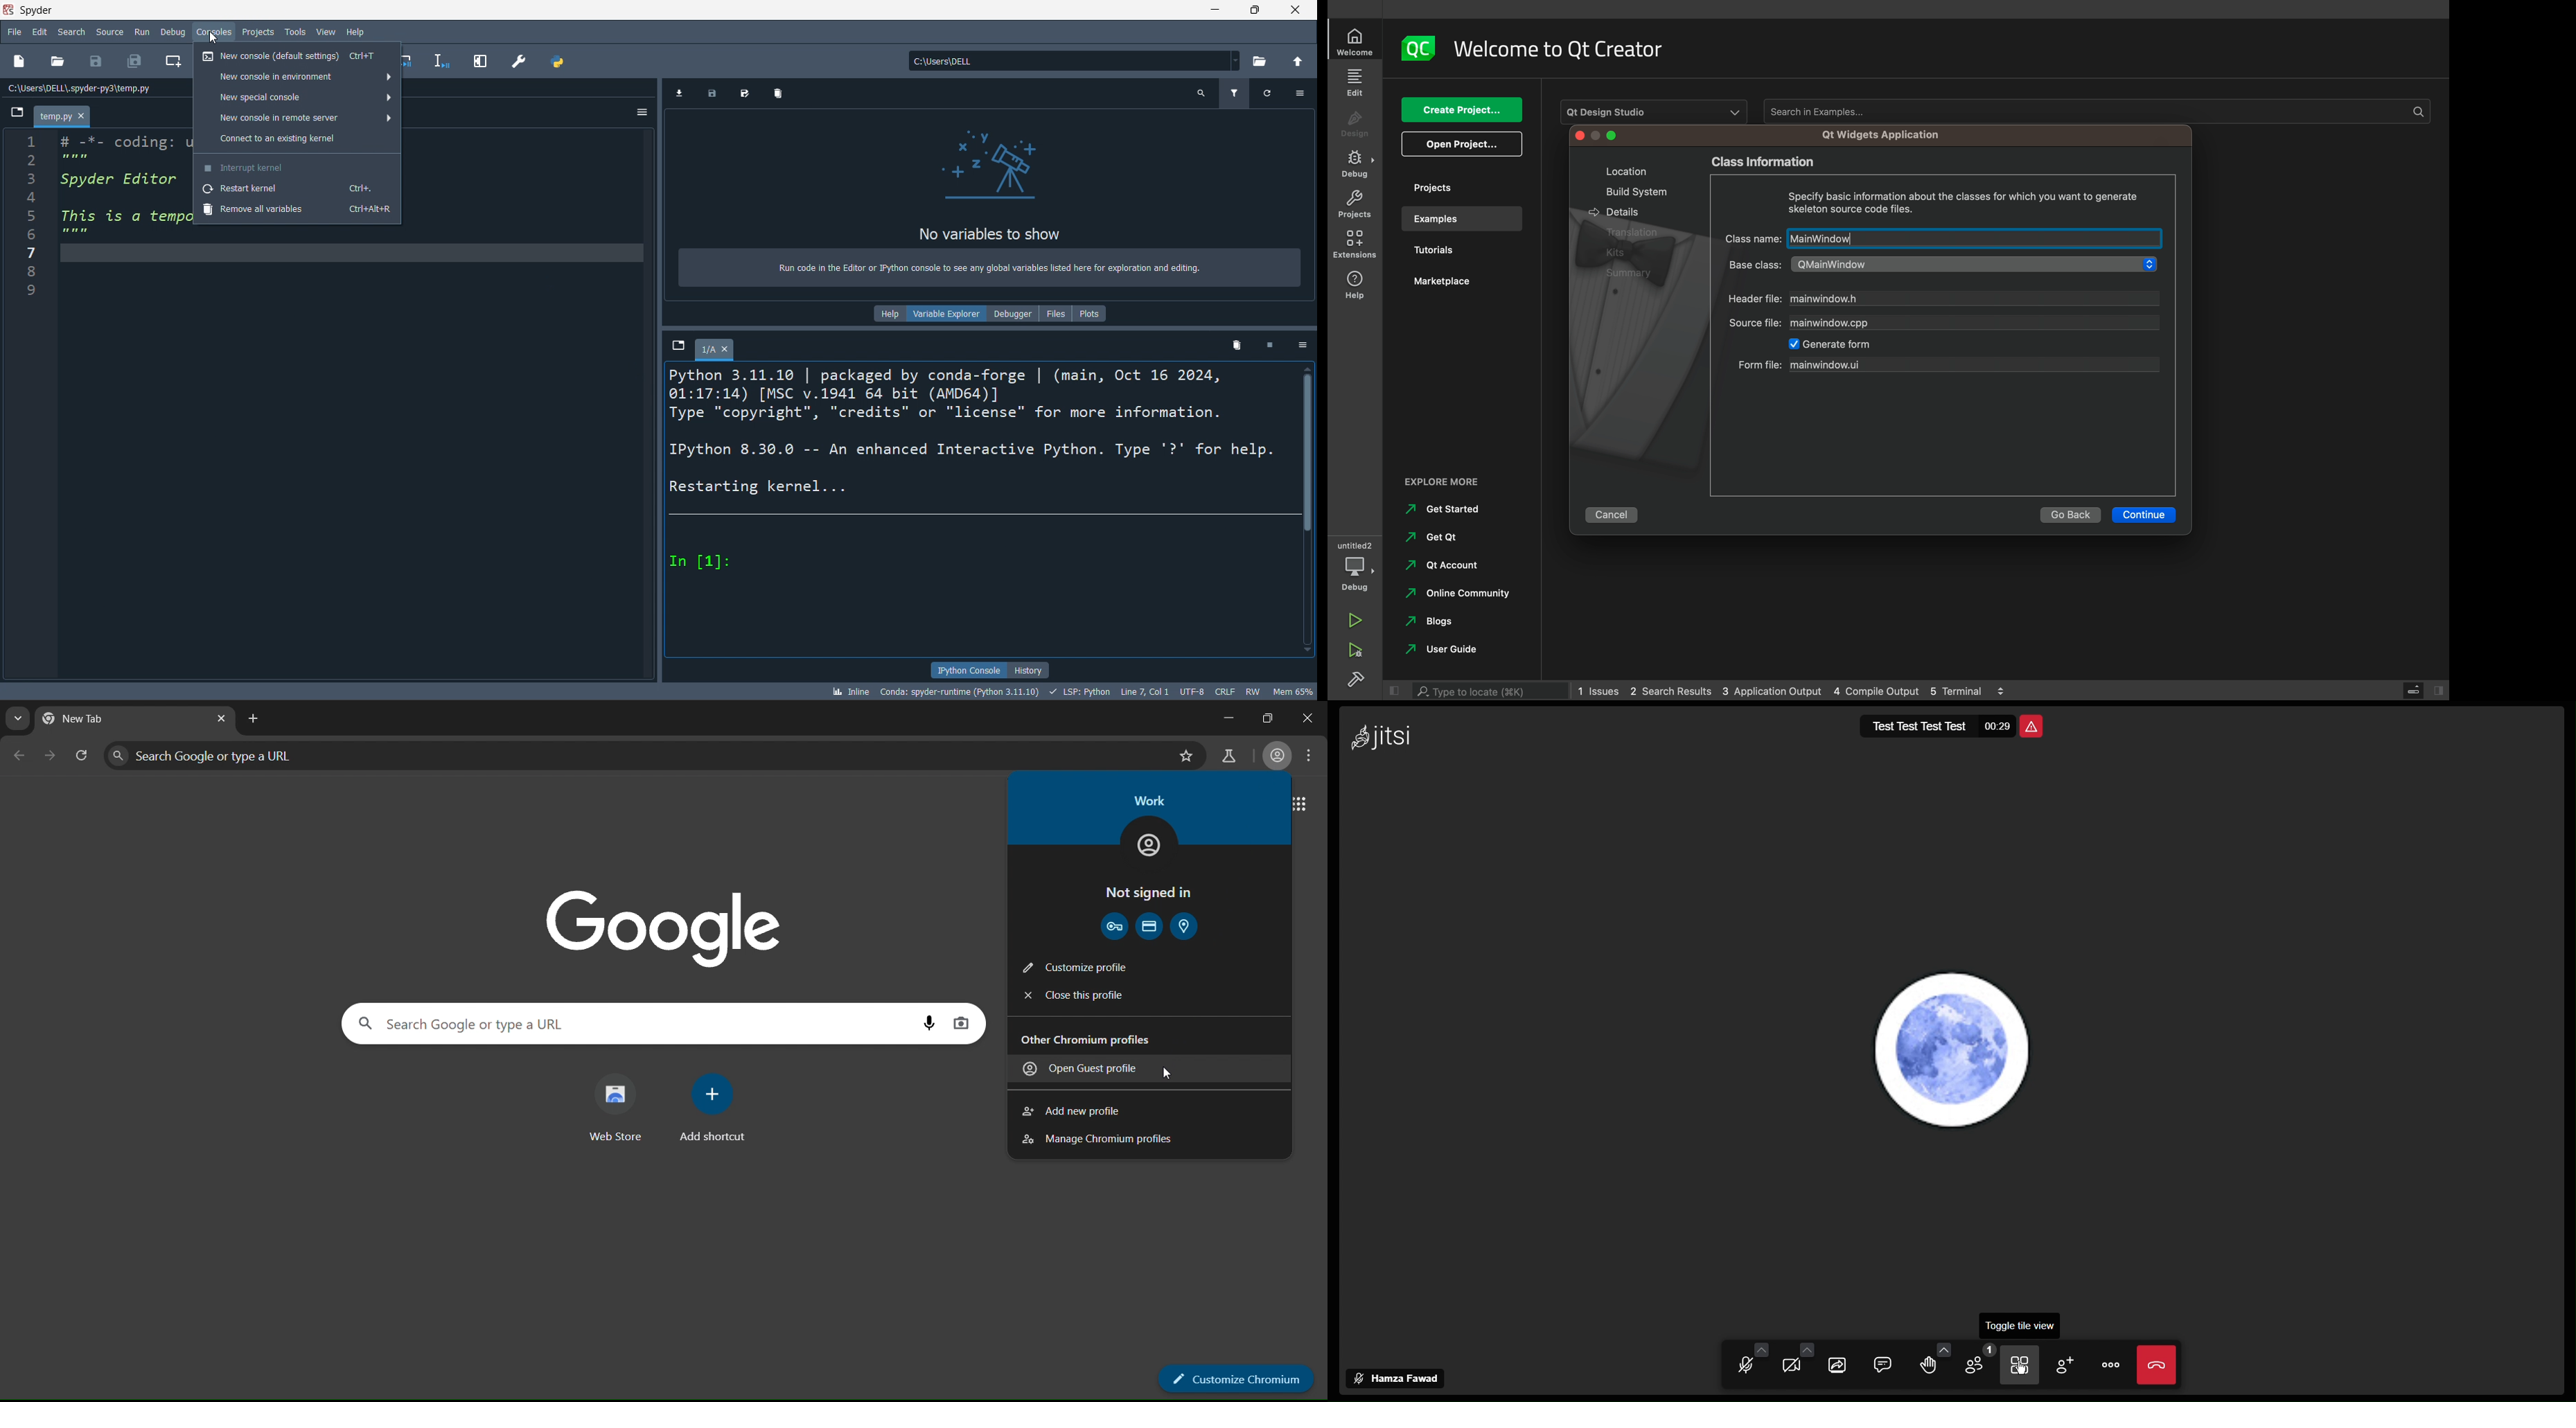 The width and height of the screenshot is (2576, 1428). Describe the element at coordinates (713, 95) in the screenshot. I see `save ` at that location.